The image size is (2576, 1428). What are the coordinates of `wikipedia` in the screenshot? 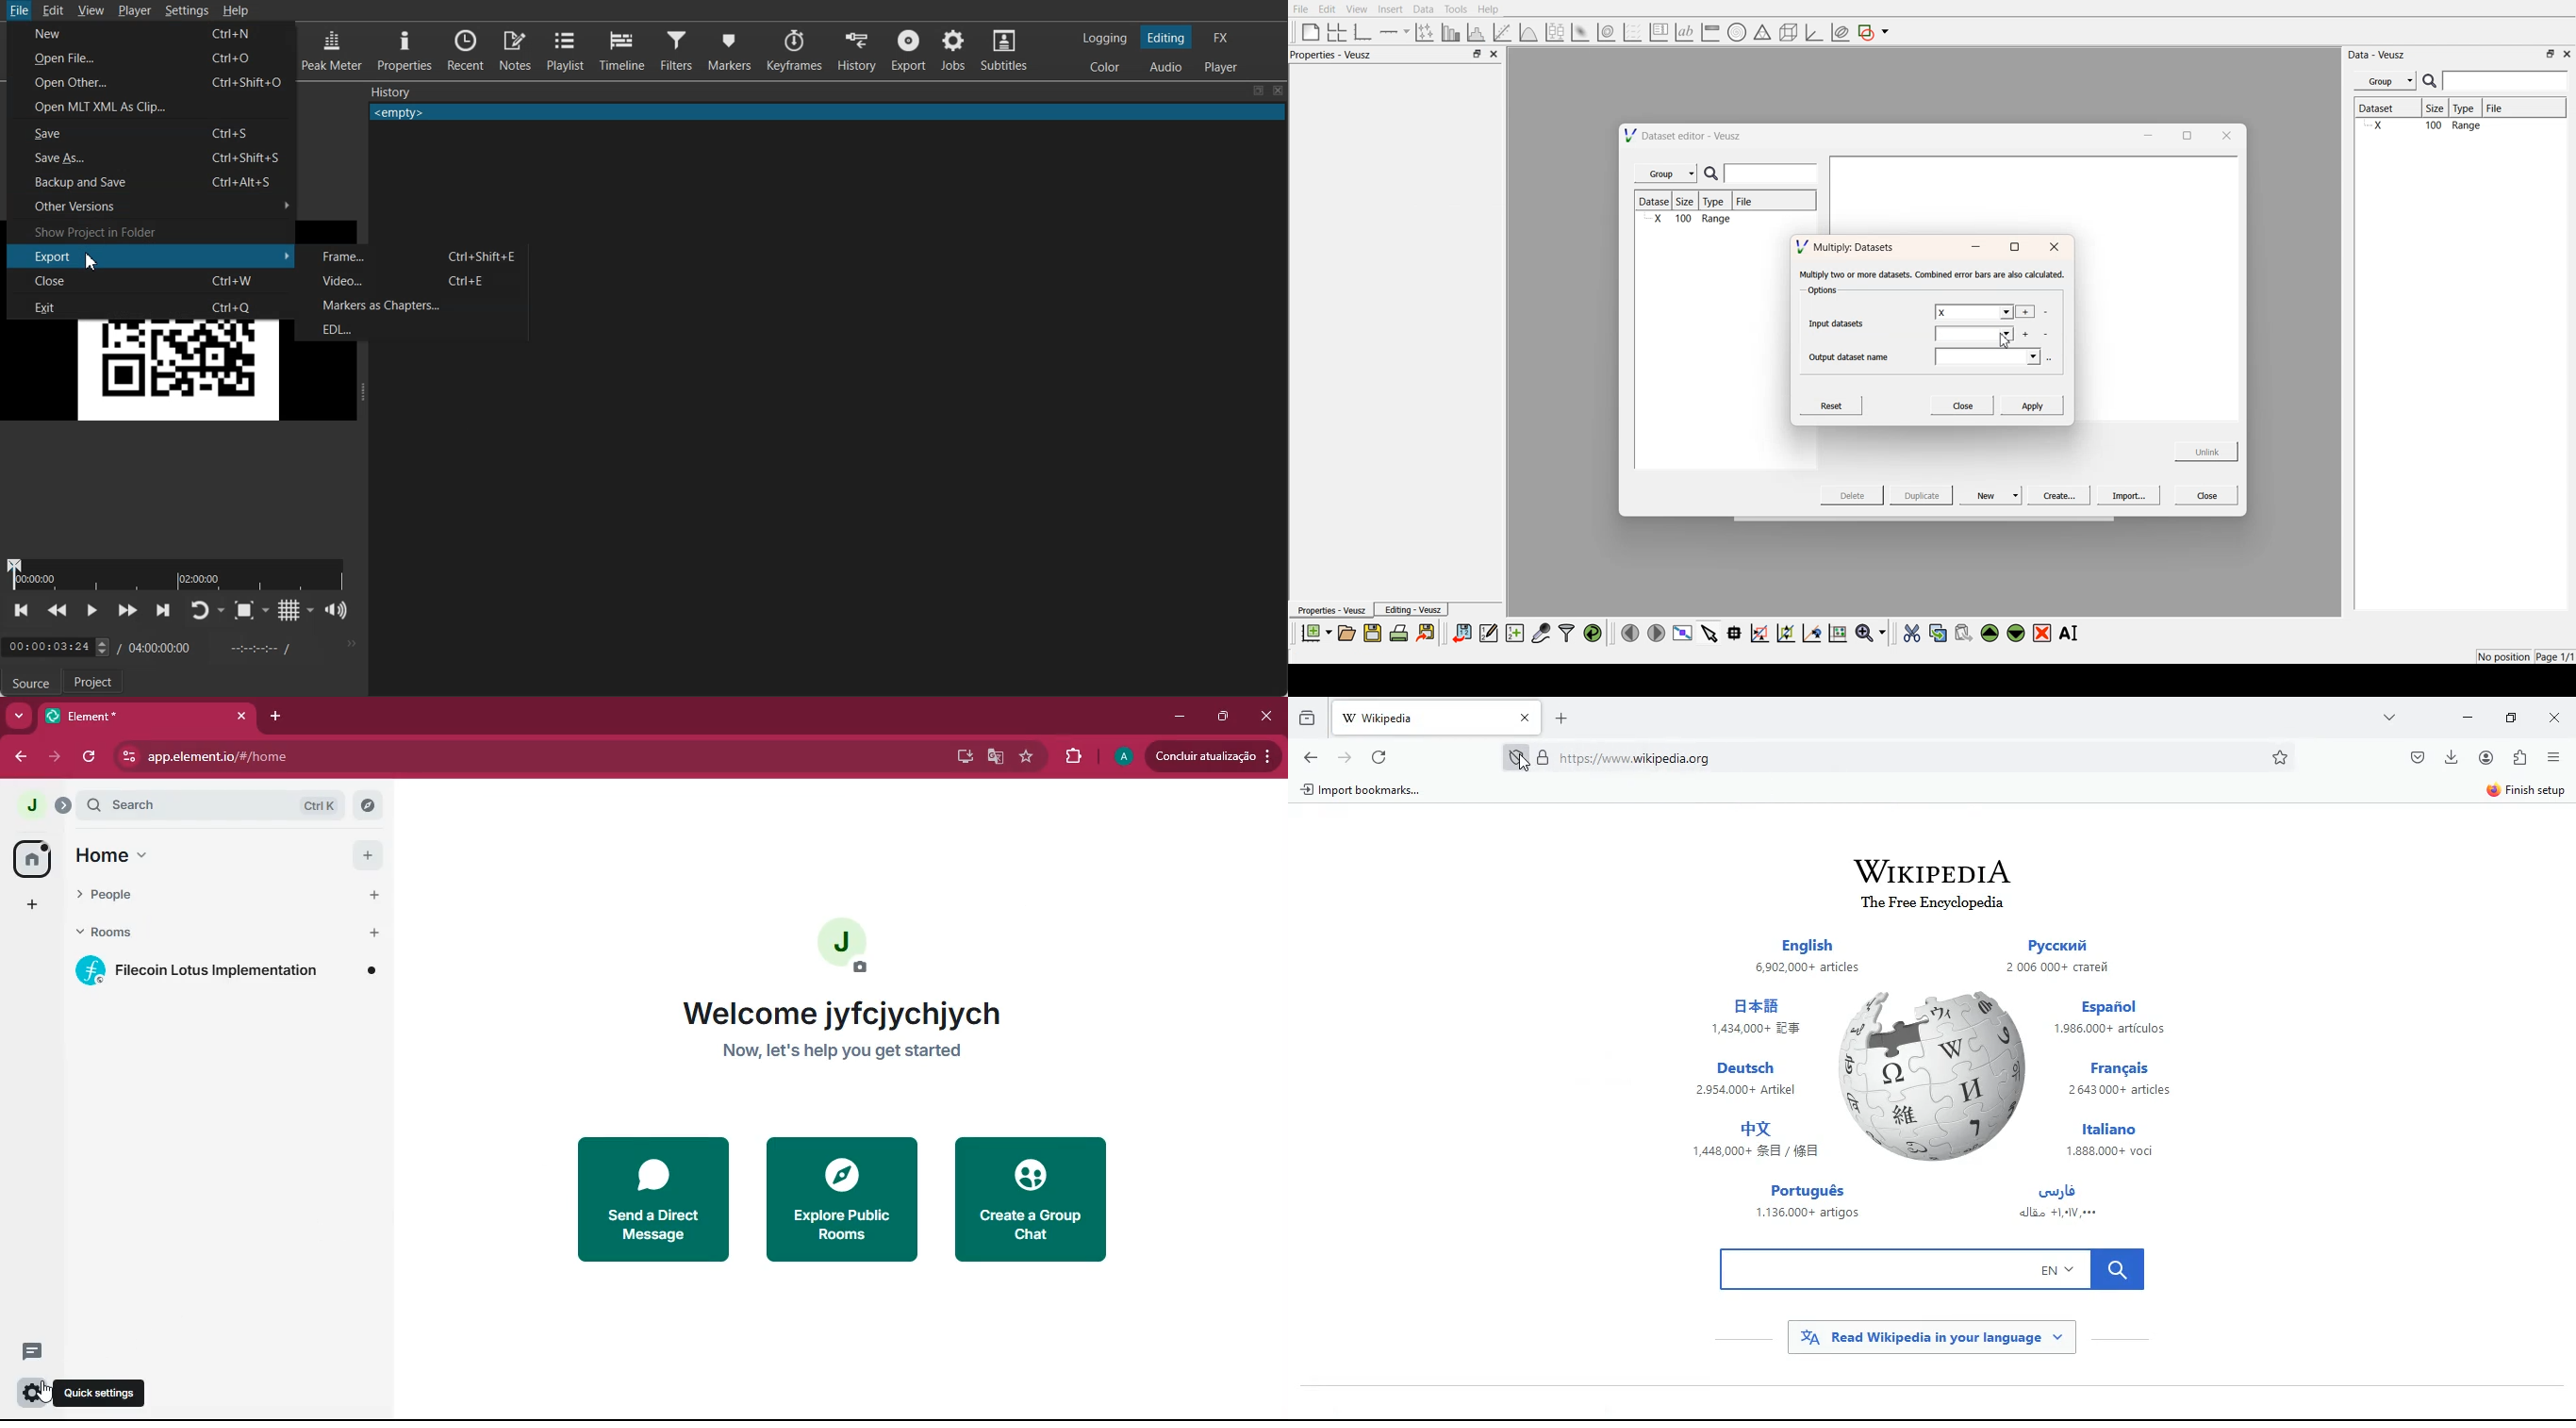 It's located at (1932, 866).